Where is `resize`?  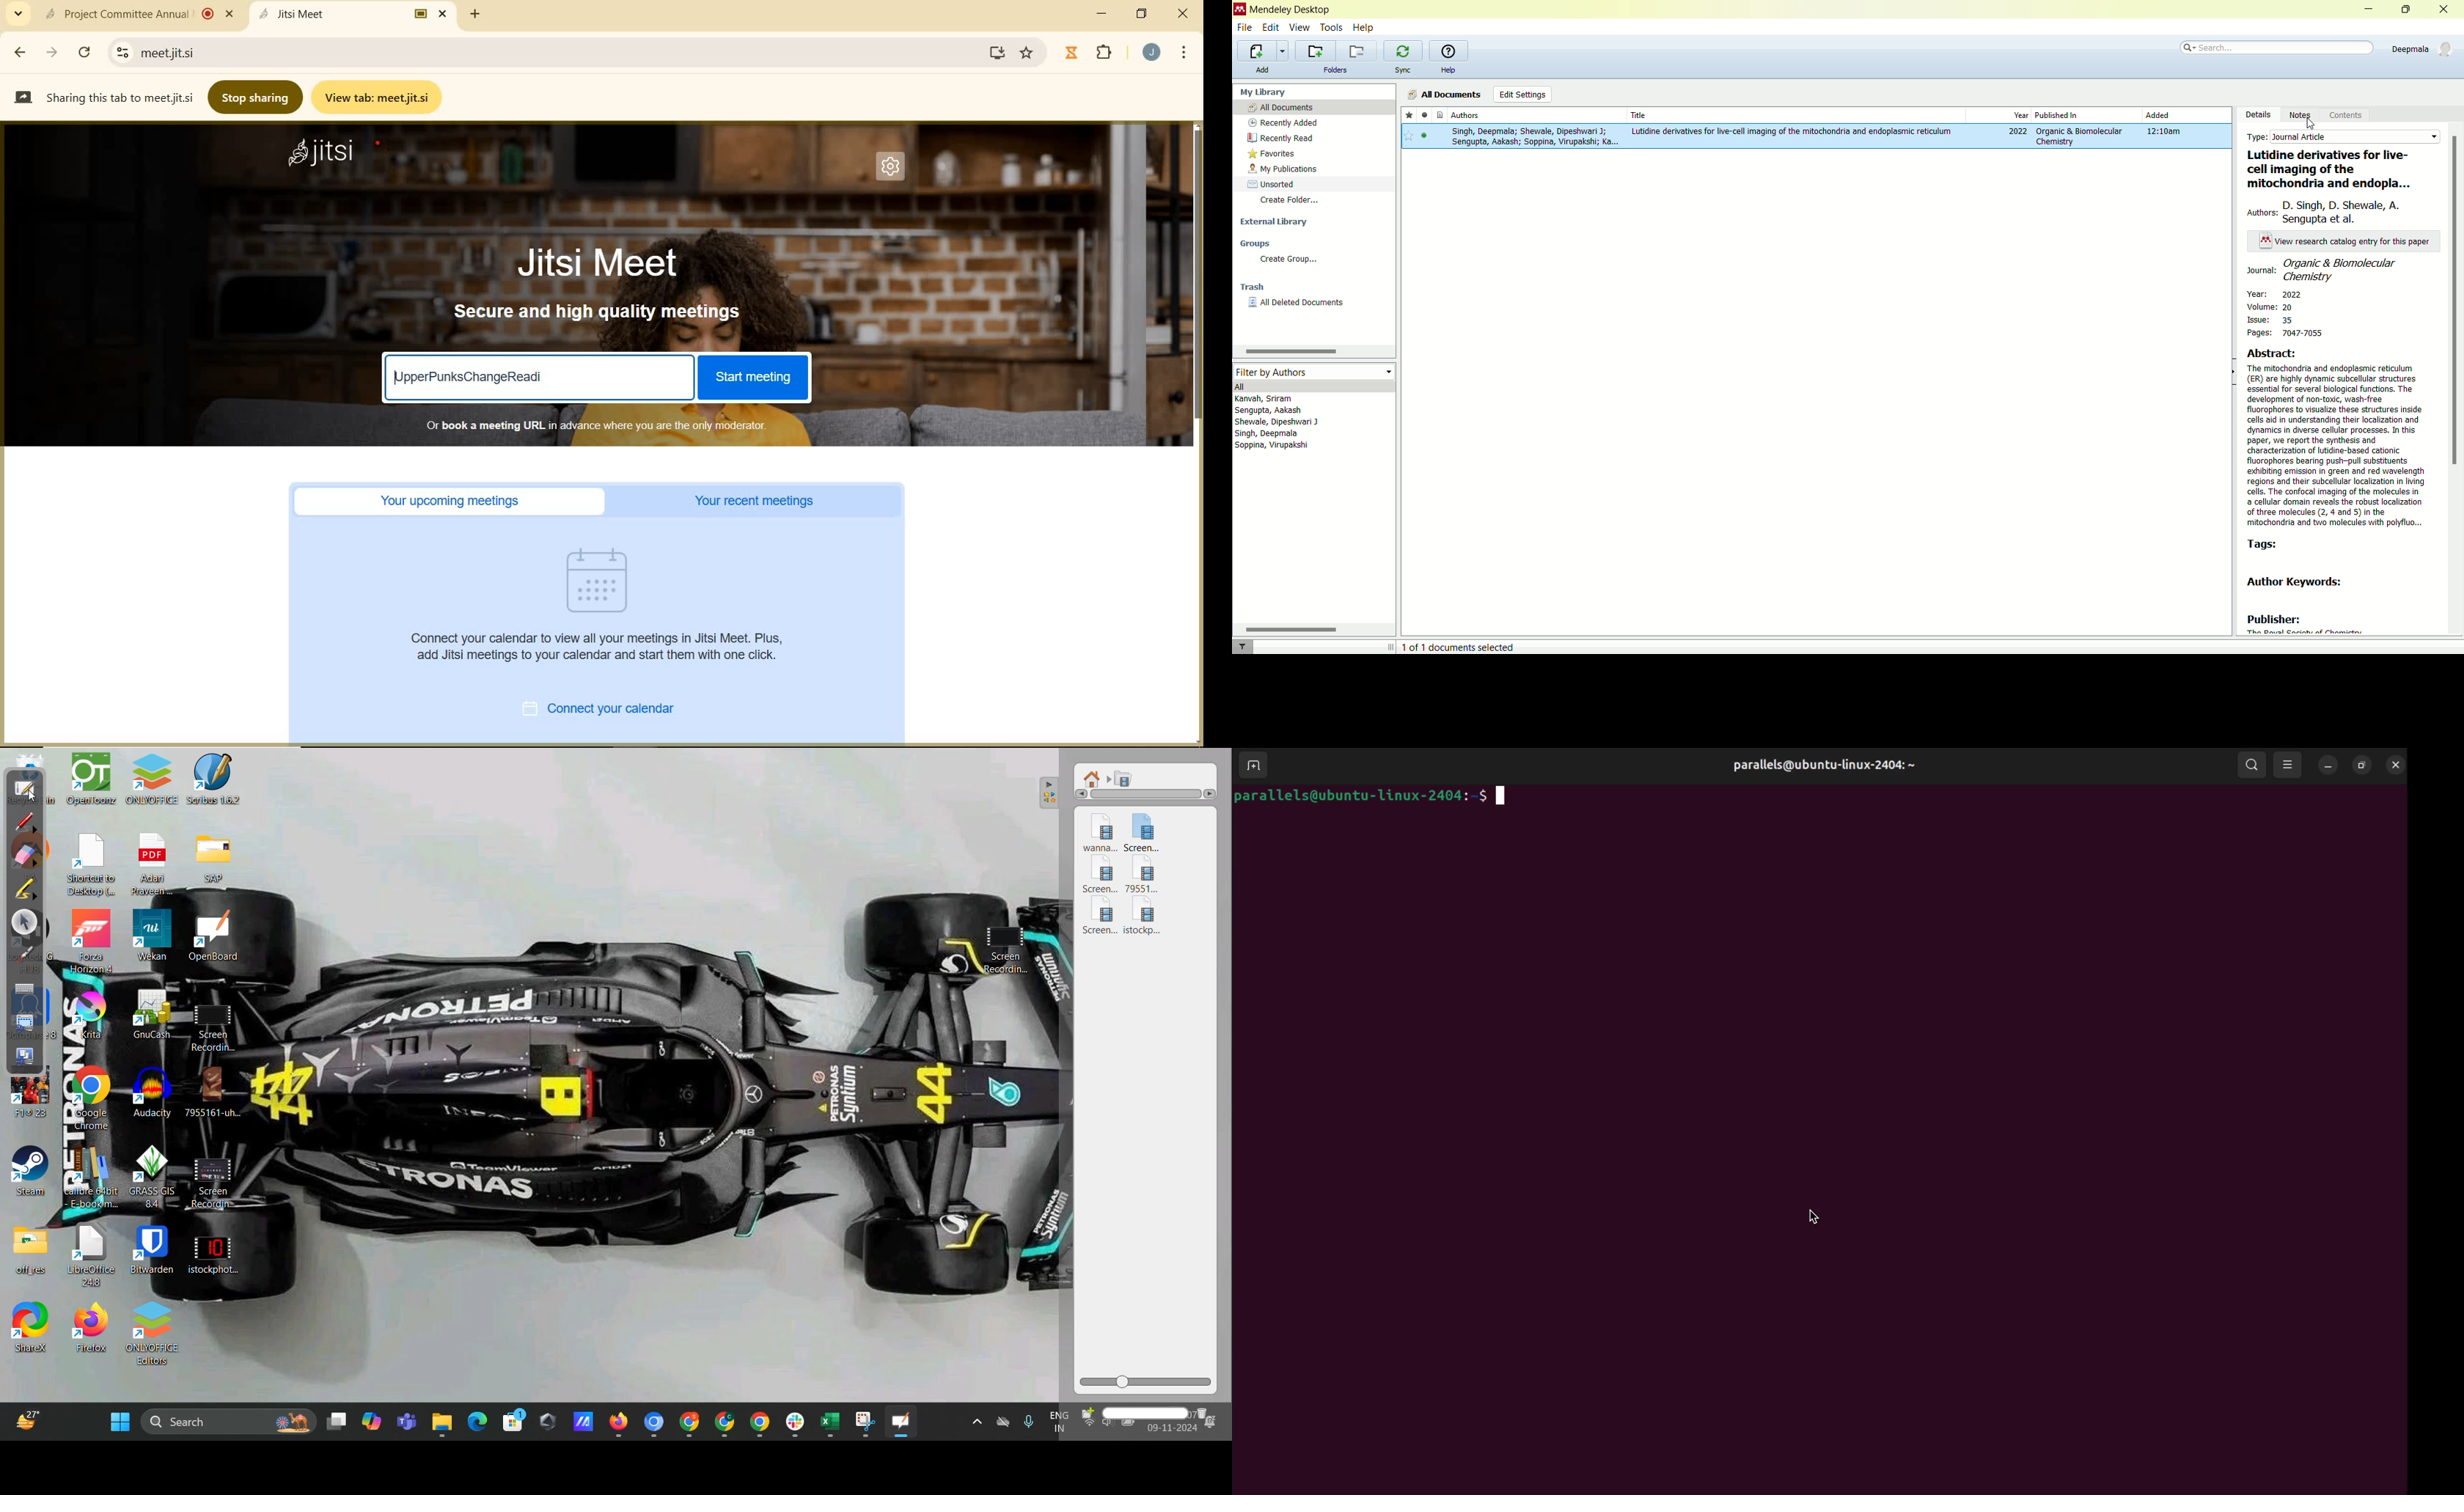 resize is located at coordinates (2362, 763).